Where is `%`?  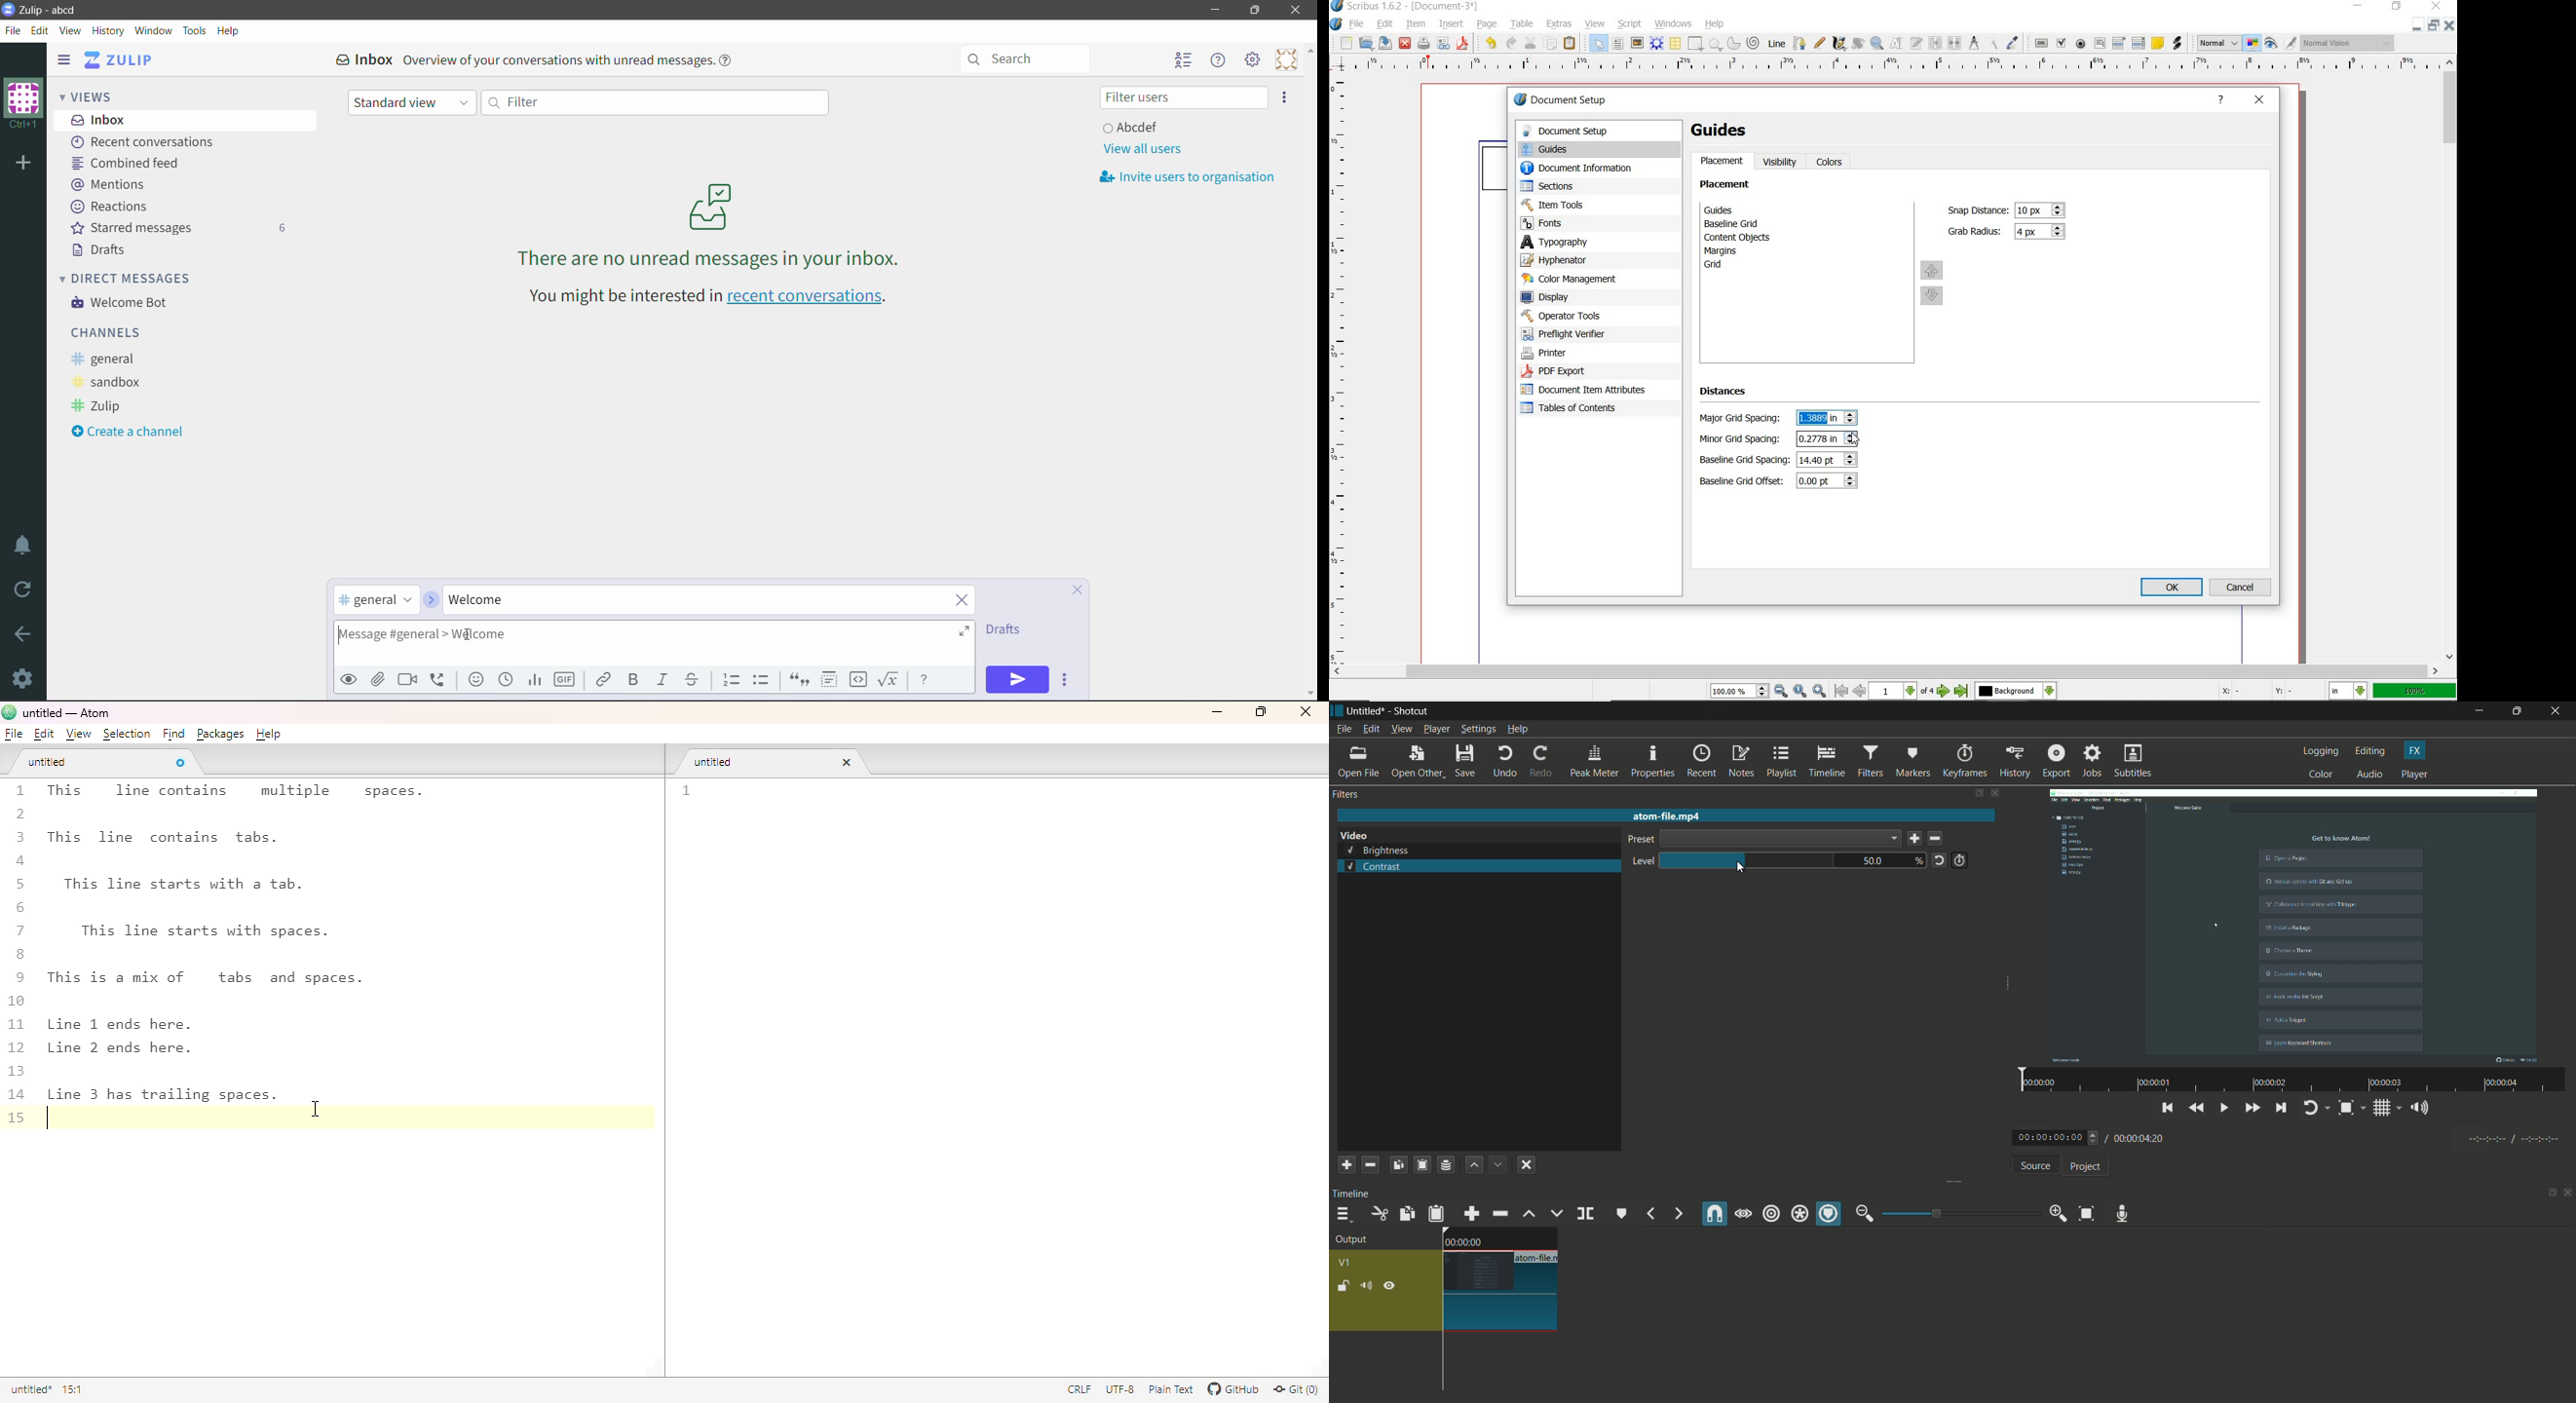
% is located at coordinates (1919, 860).